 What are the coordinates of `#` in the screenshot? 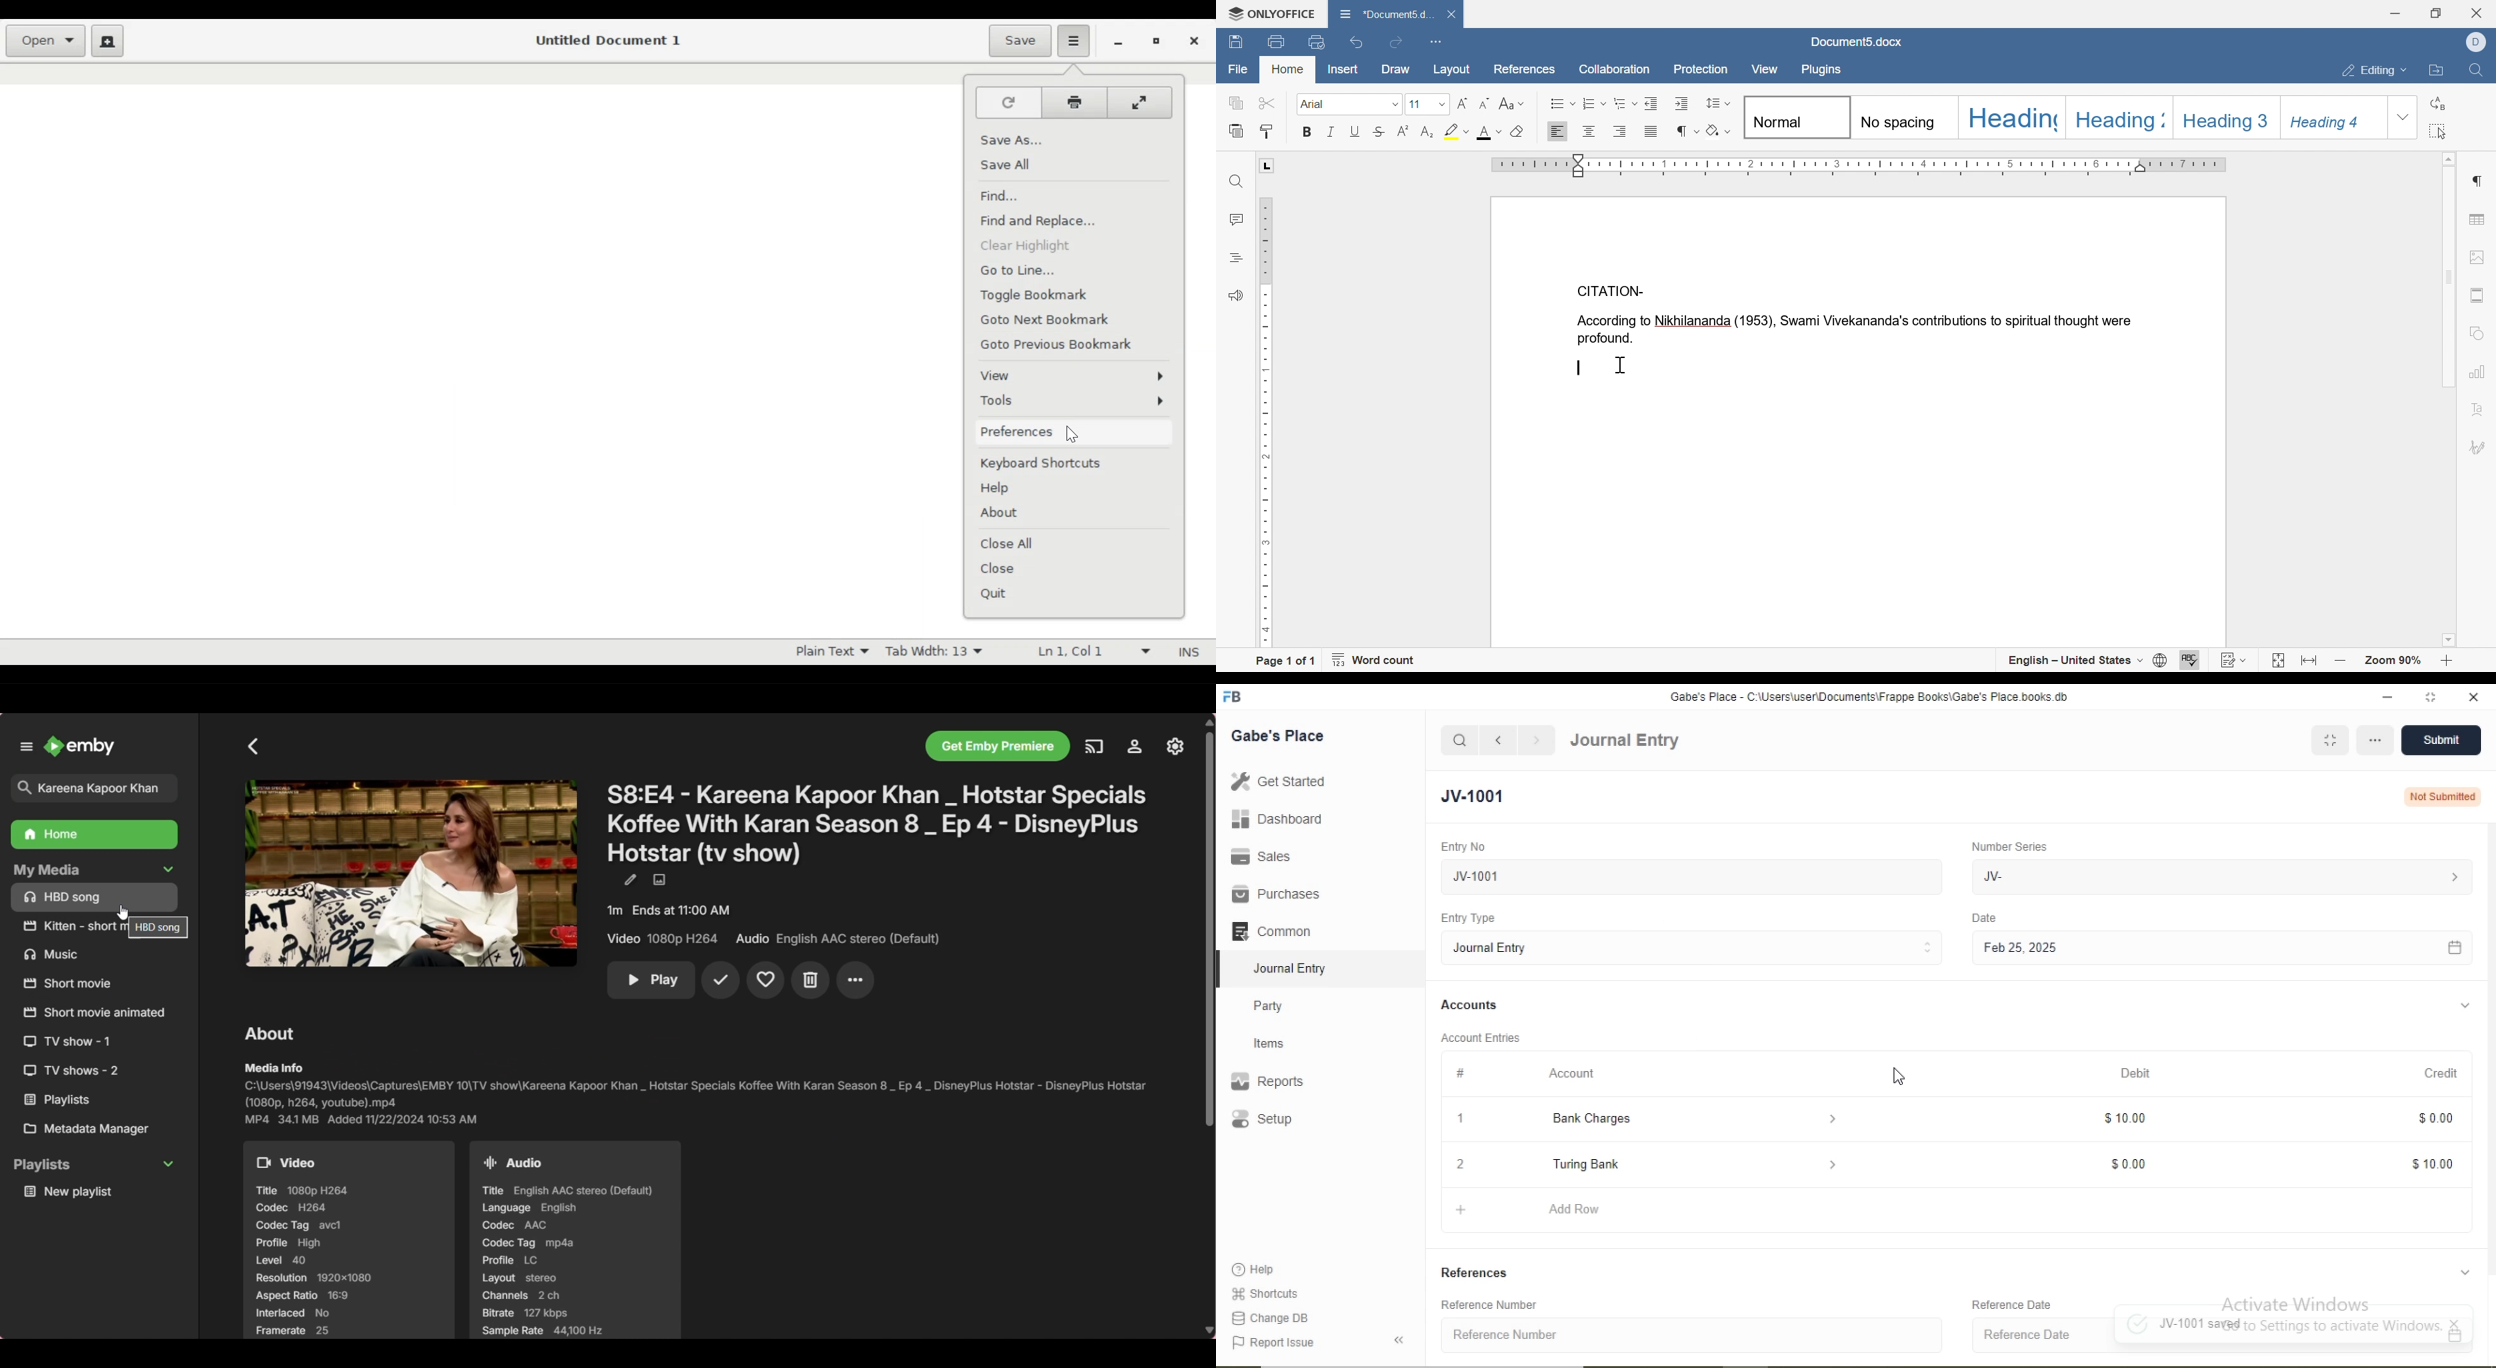 It's located at (1462, 1073).